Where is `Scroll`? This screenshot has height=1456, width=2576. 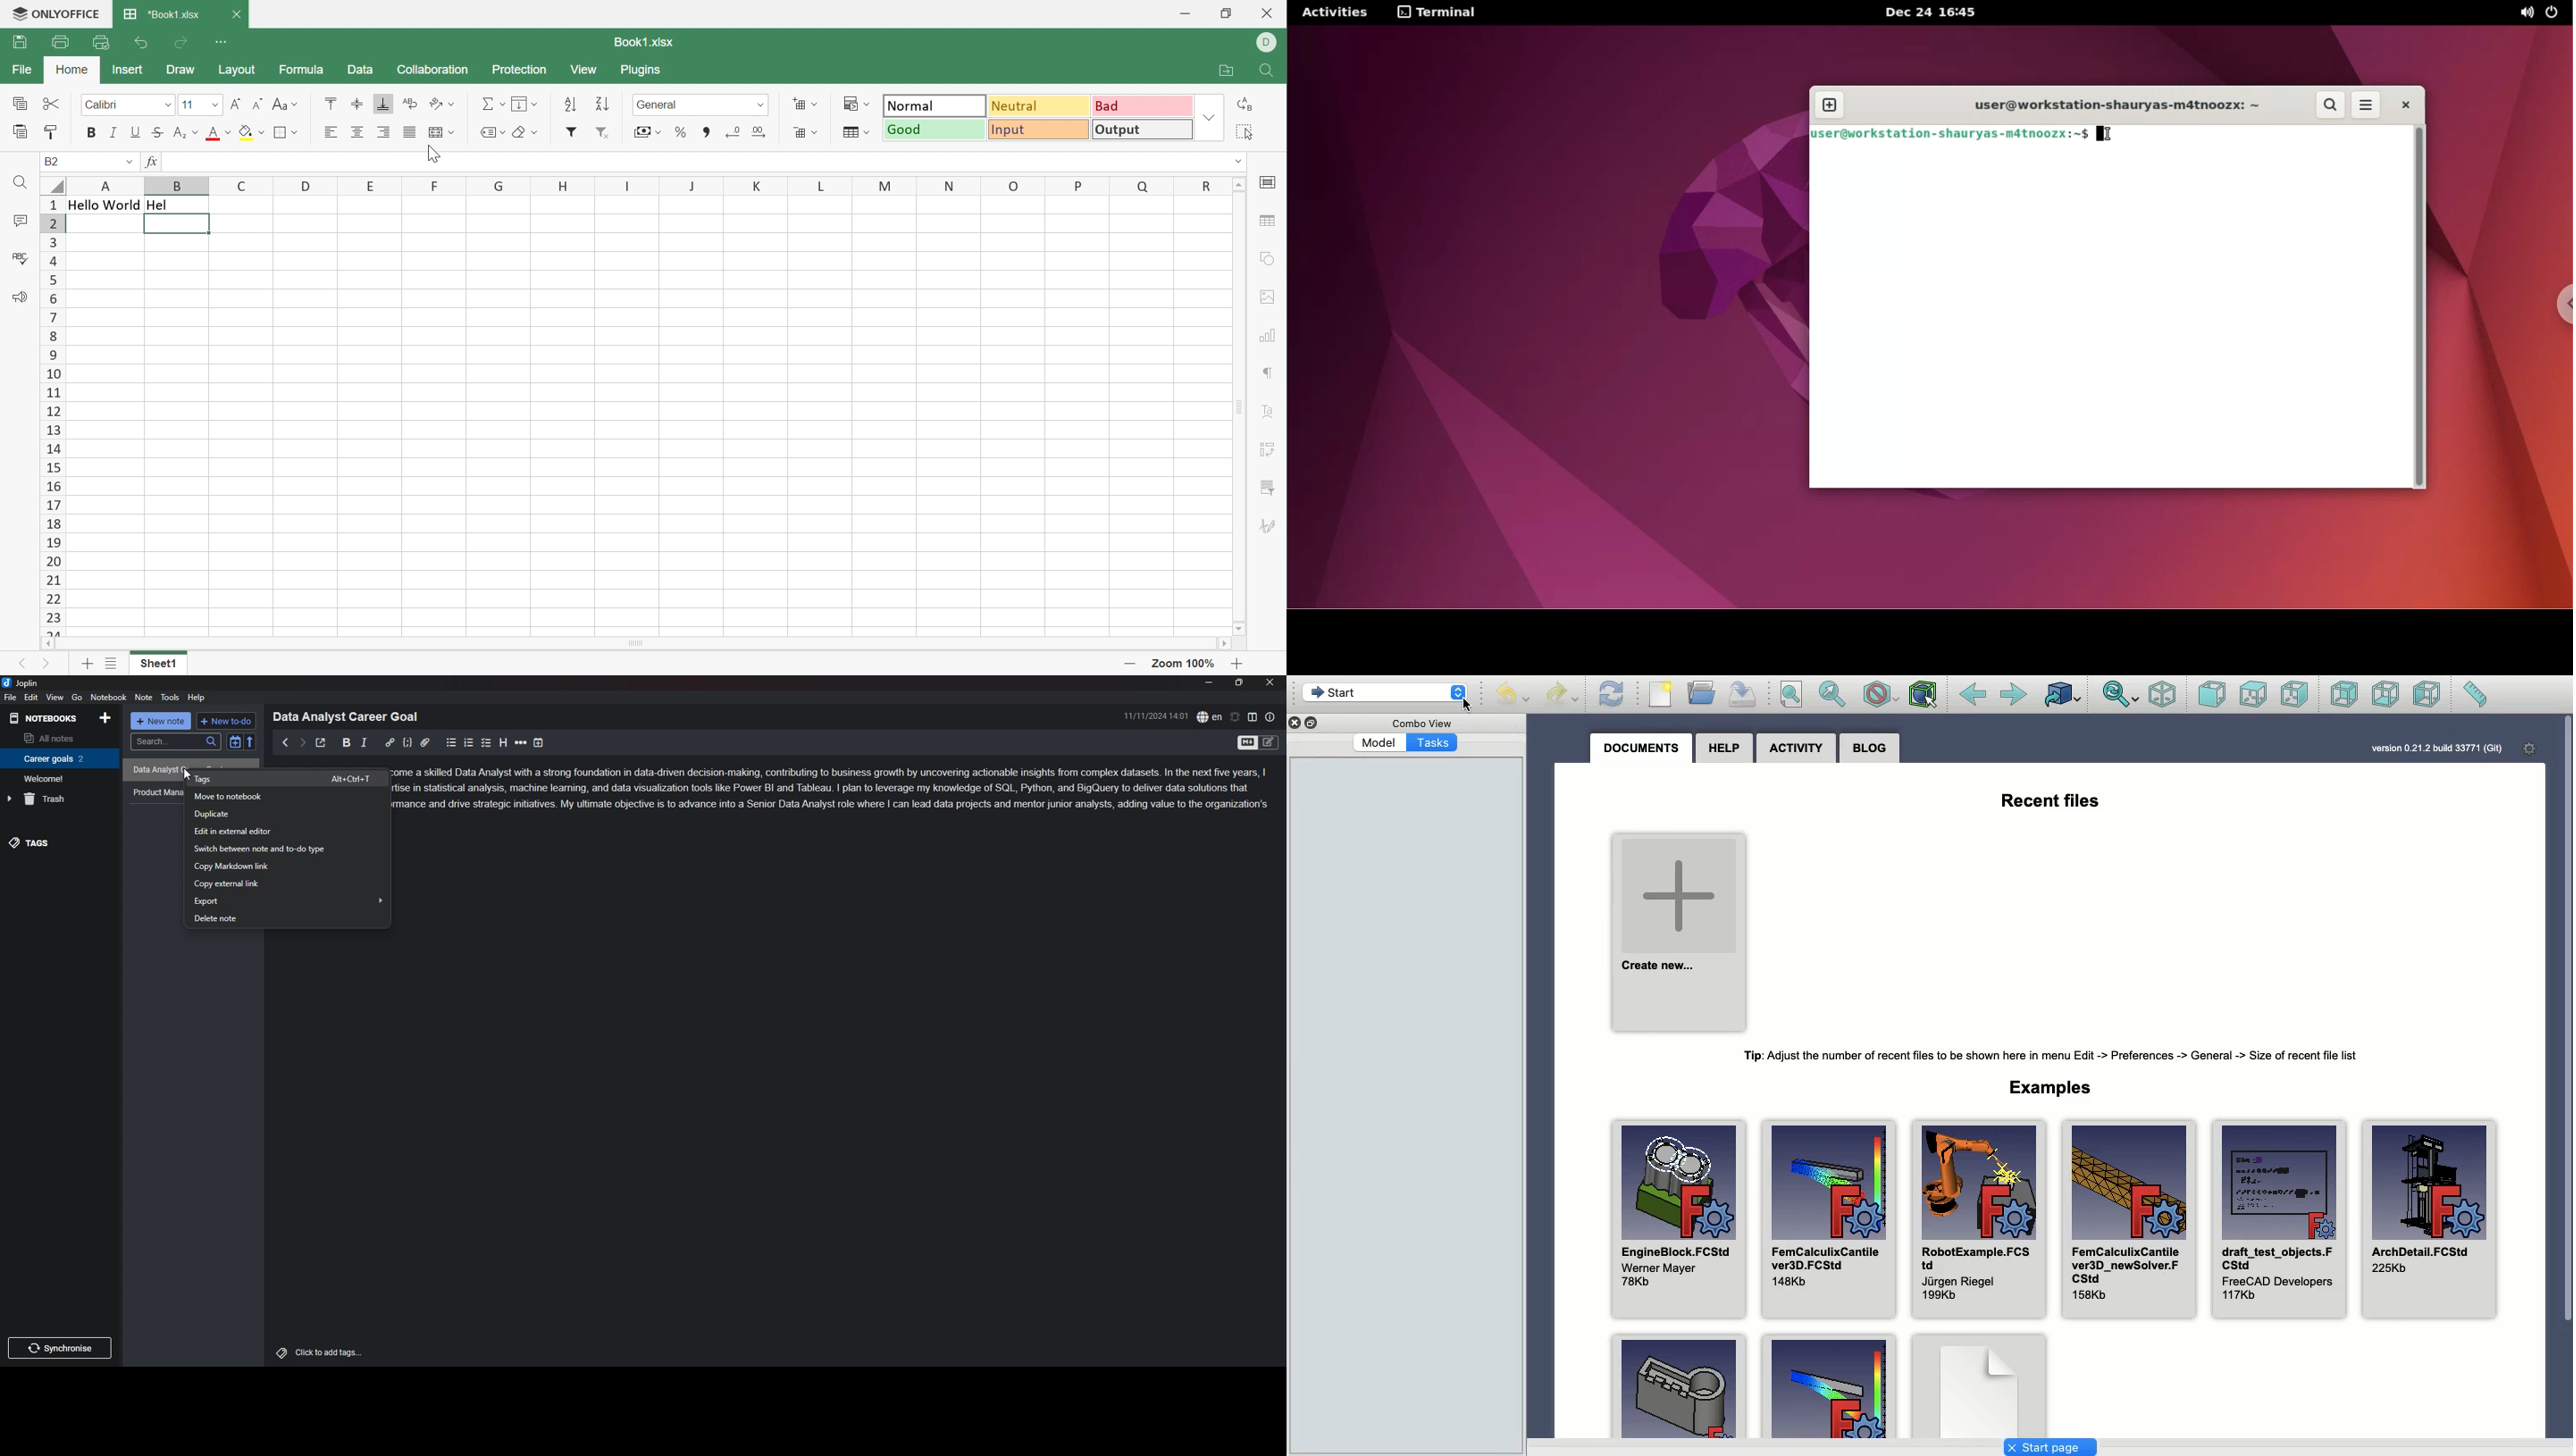
Scroll is located at coordinates (2565, 1076).